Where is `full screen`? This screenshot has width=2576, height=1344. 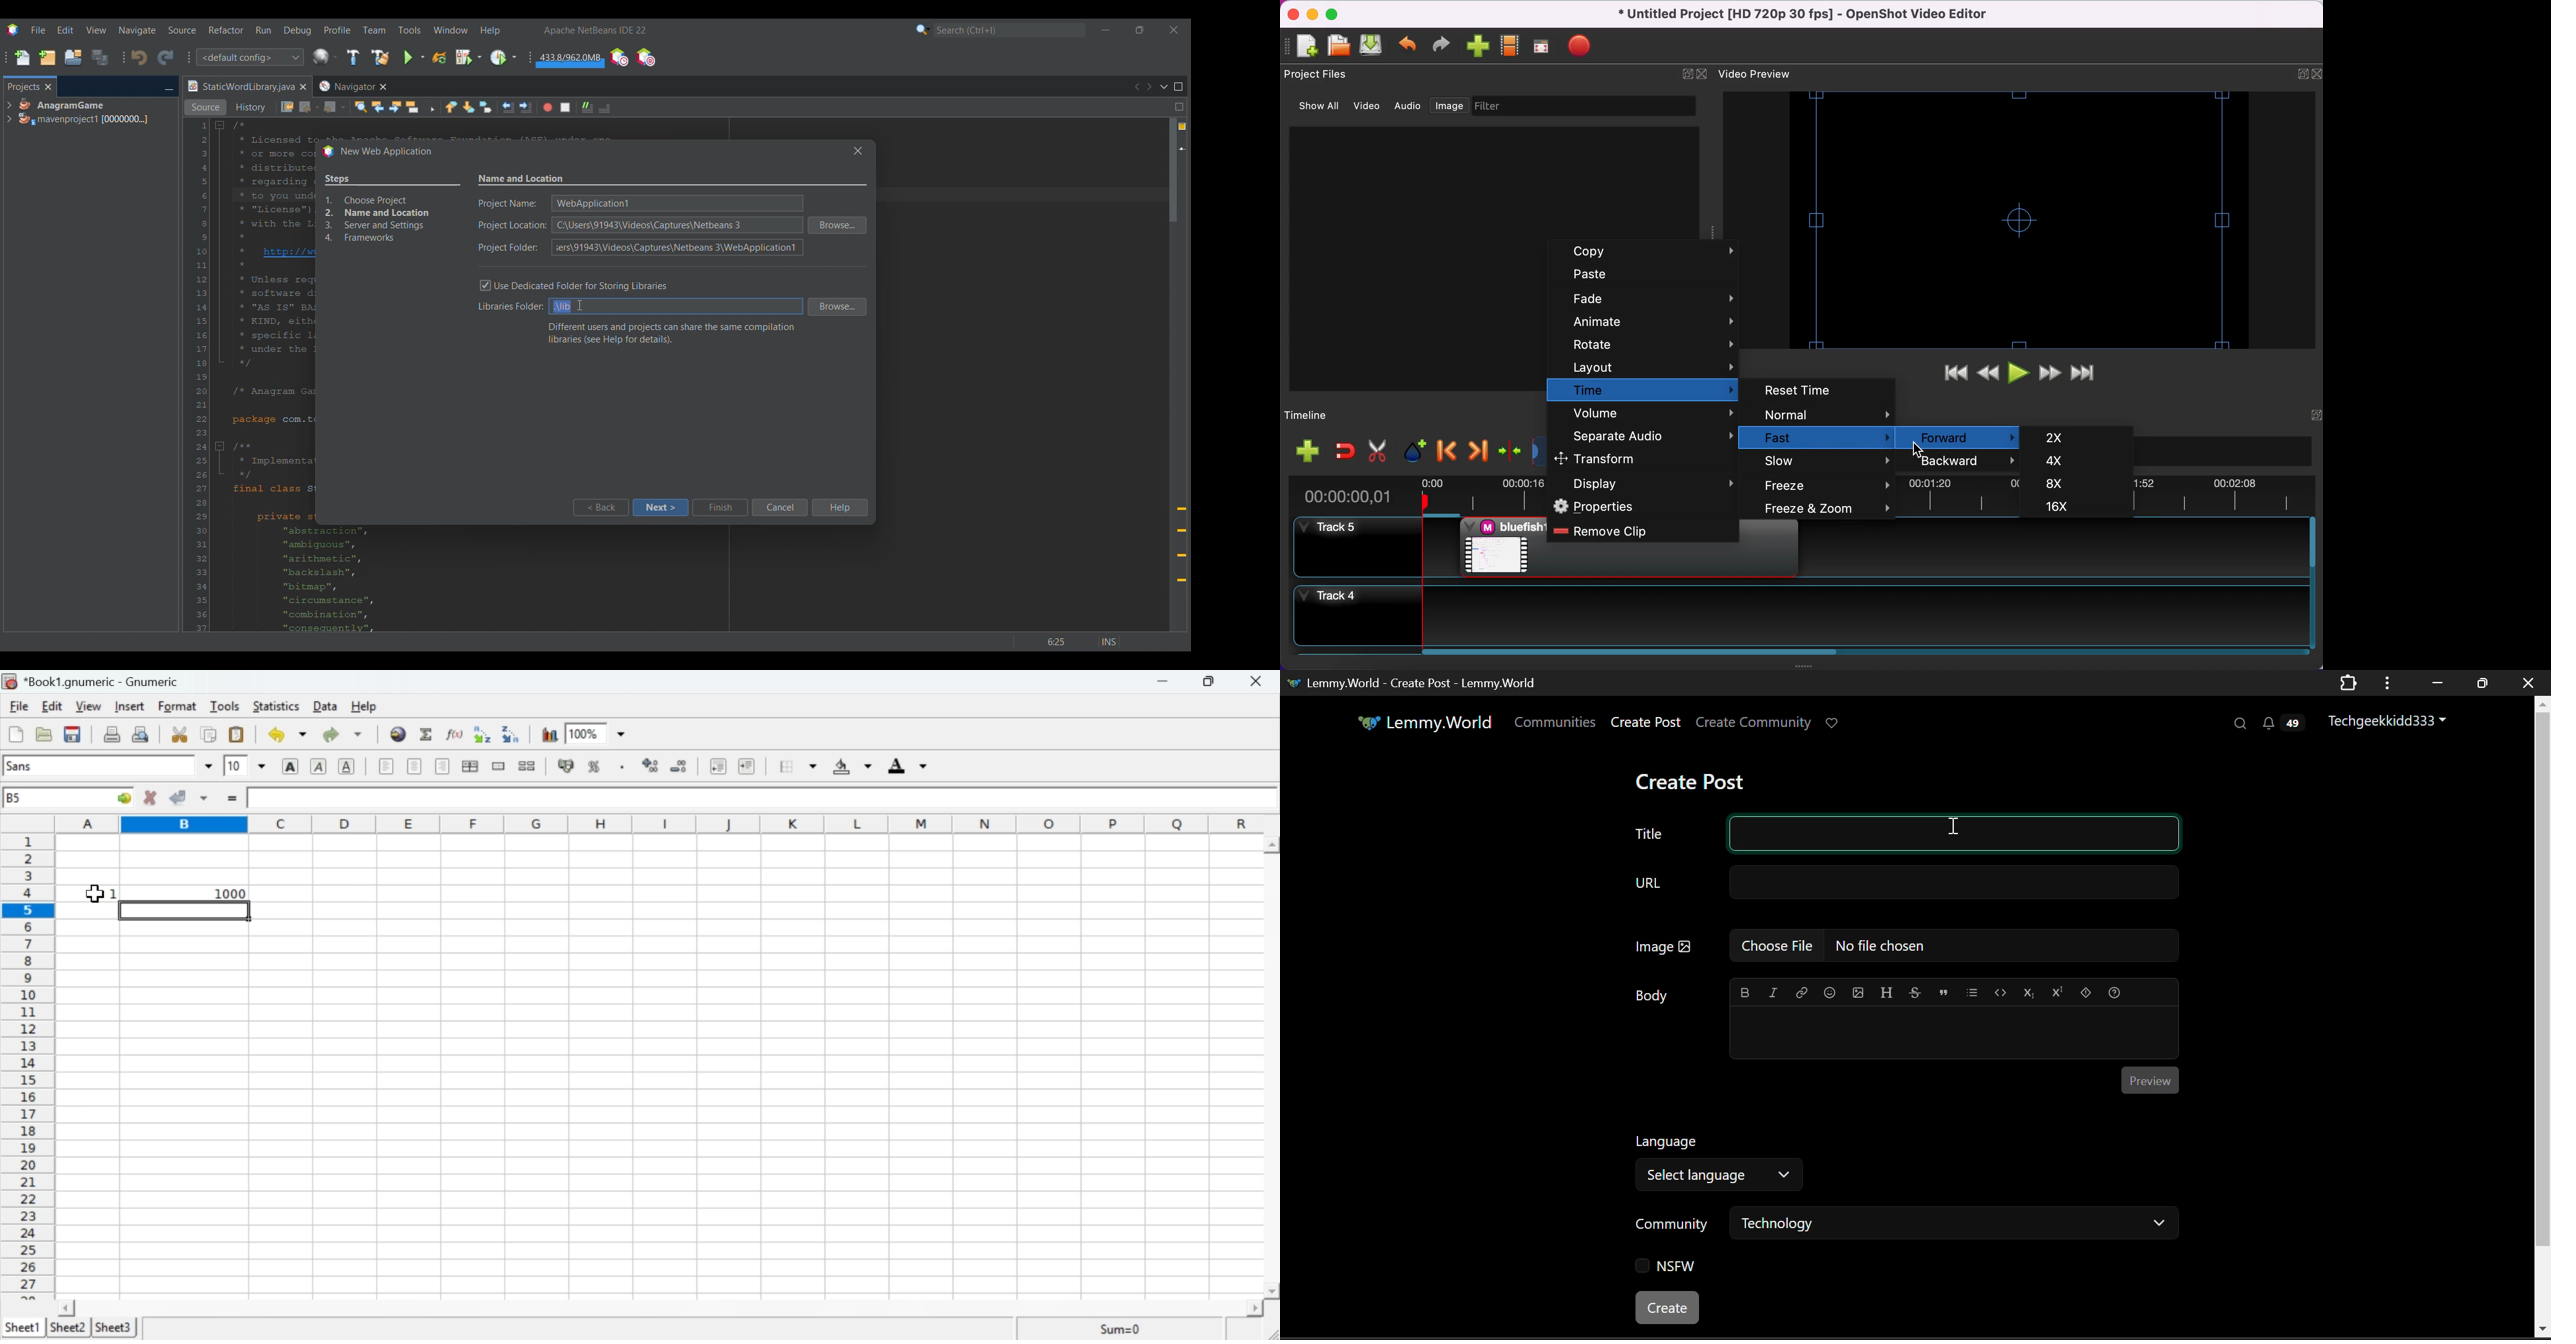 full screen is located at coordinates (1545, 46).